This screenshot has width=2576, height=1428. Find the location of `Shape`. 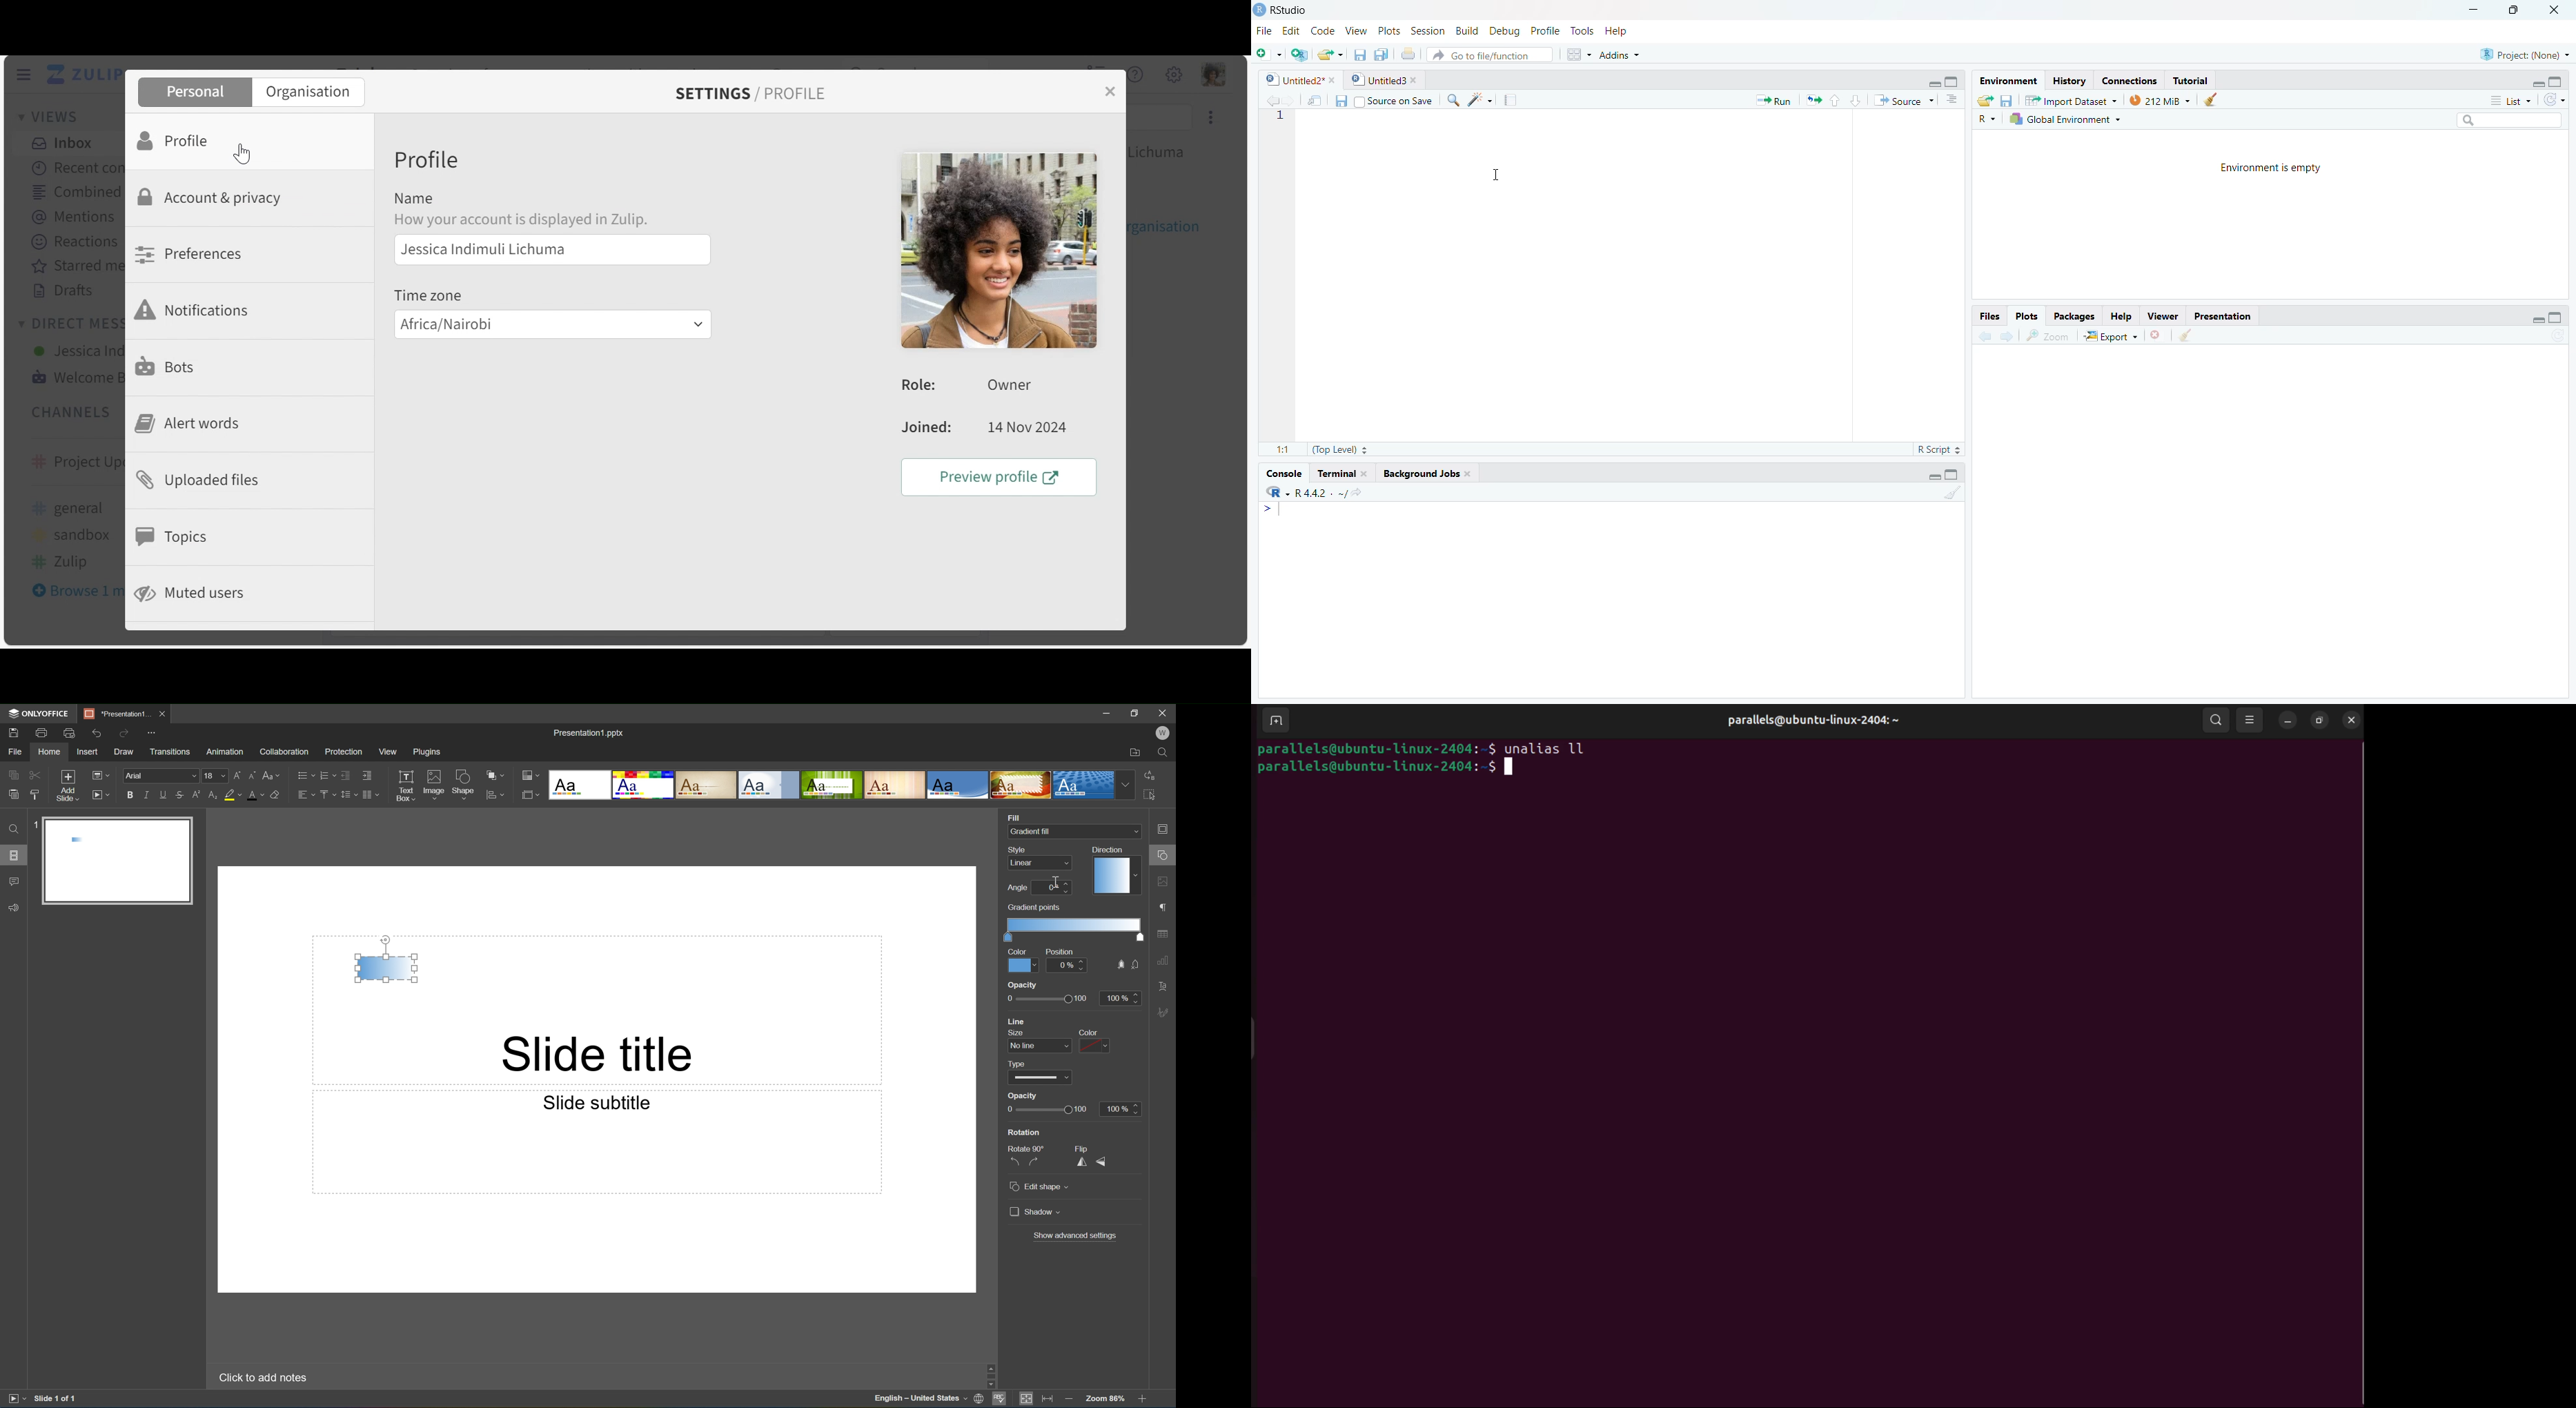

Shape is located at coordinates (464, 786).